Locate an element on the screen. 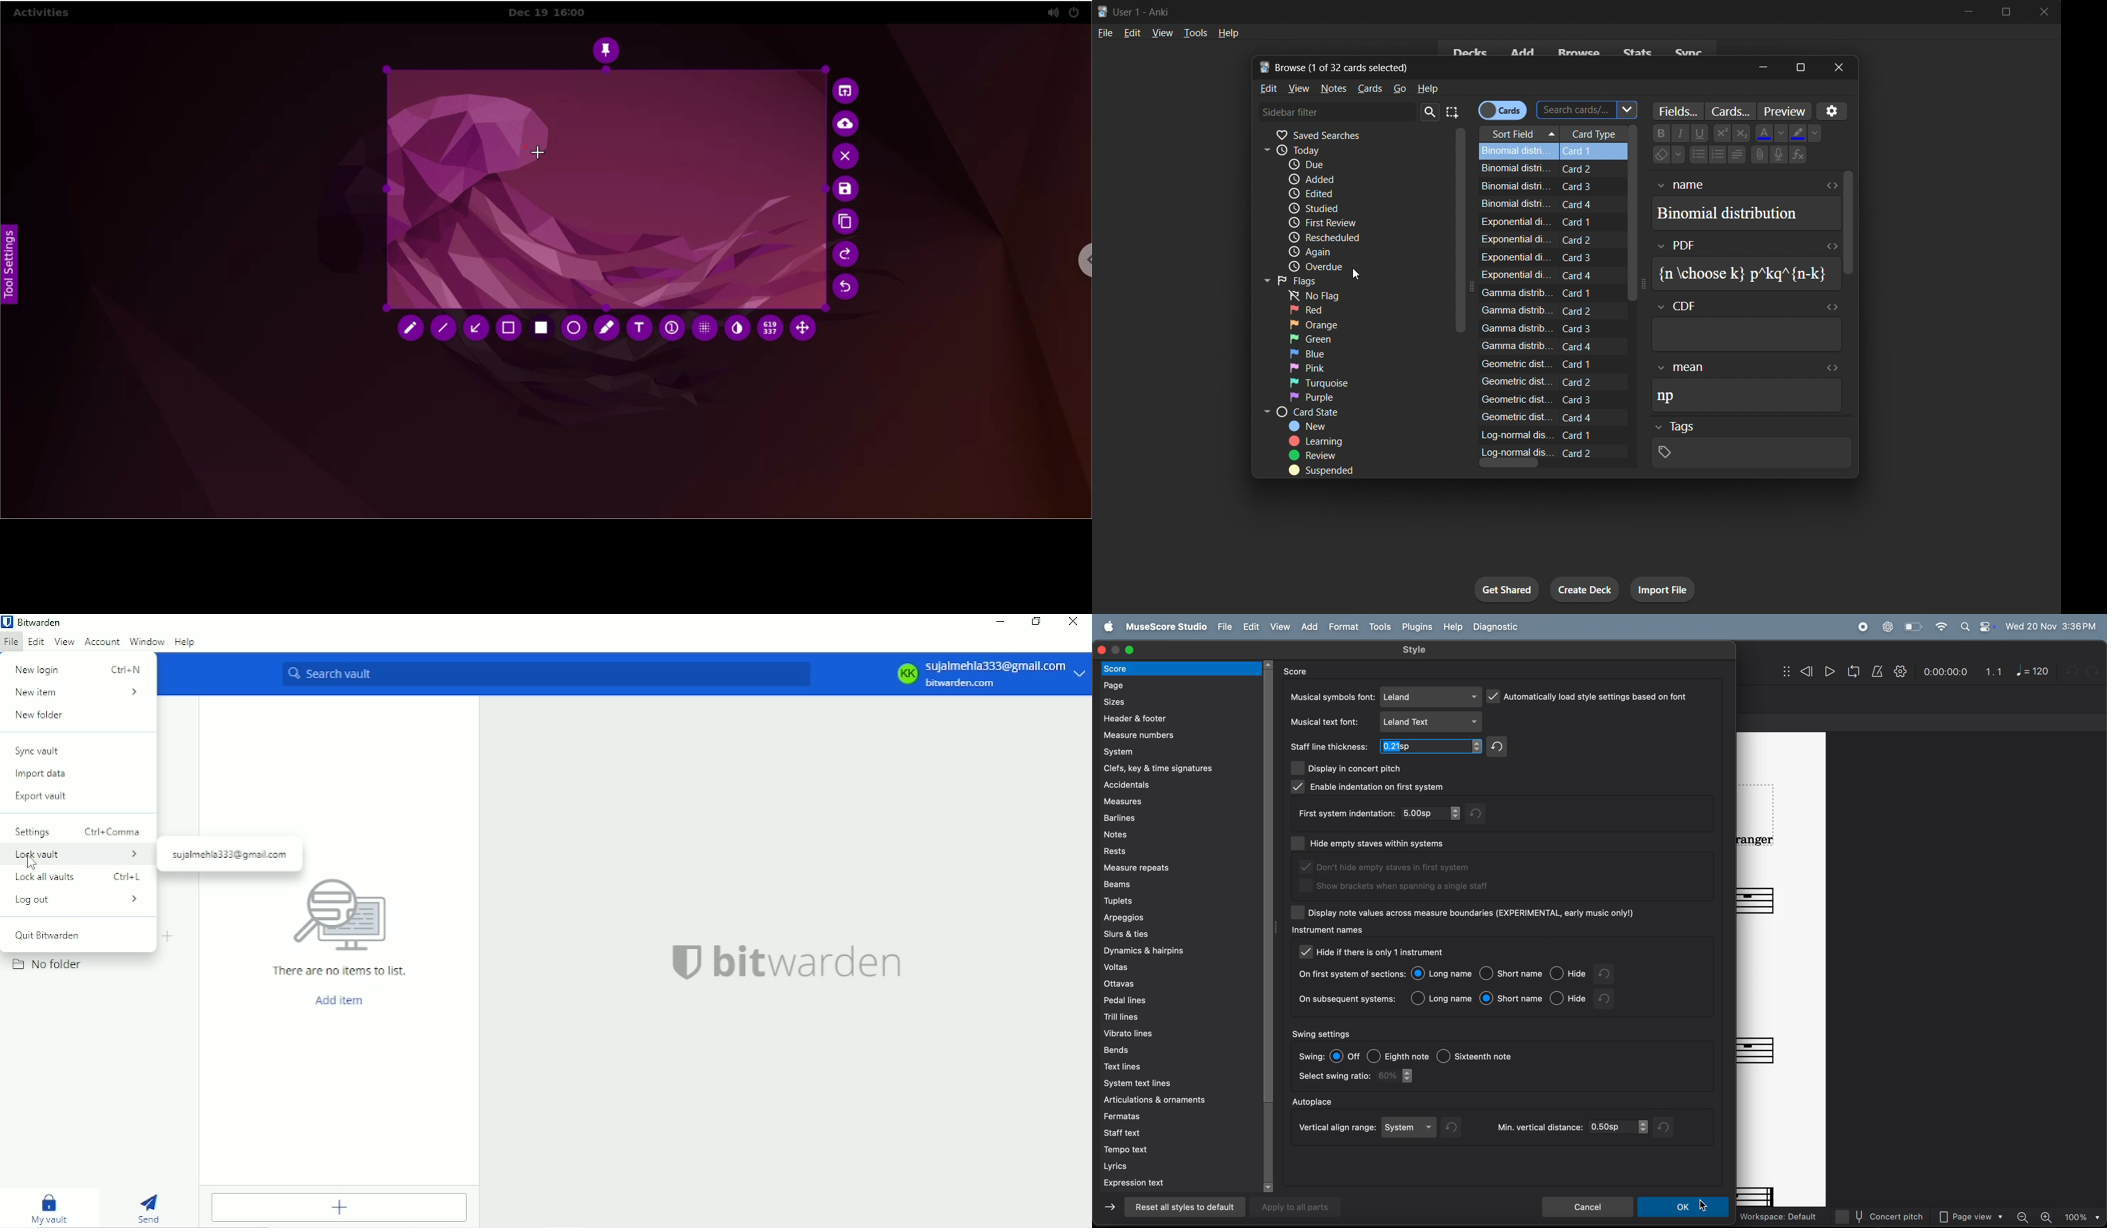  Account is located at coordinates (102, 643).